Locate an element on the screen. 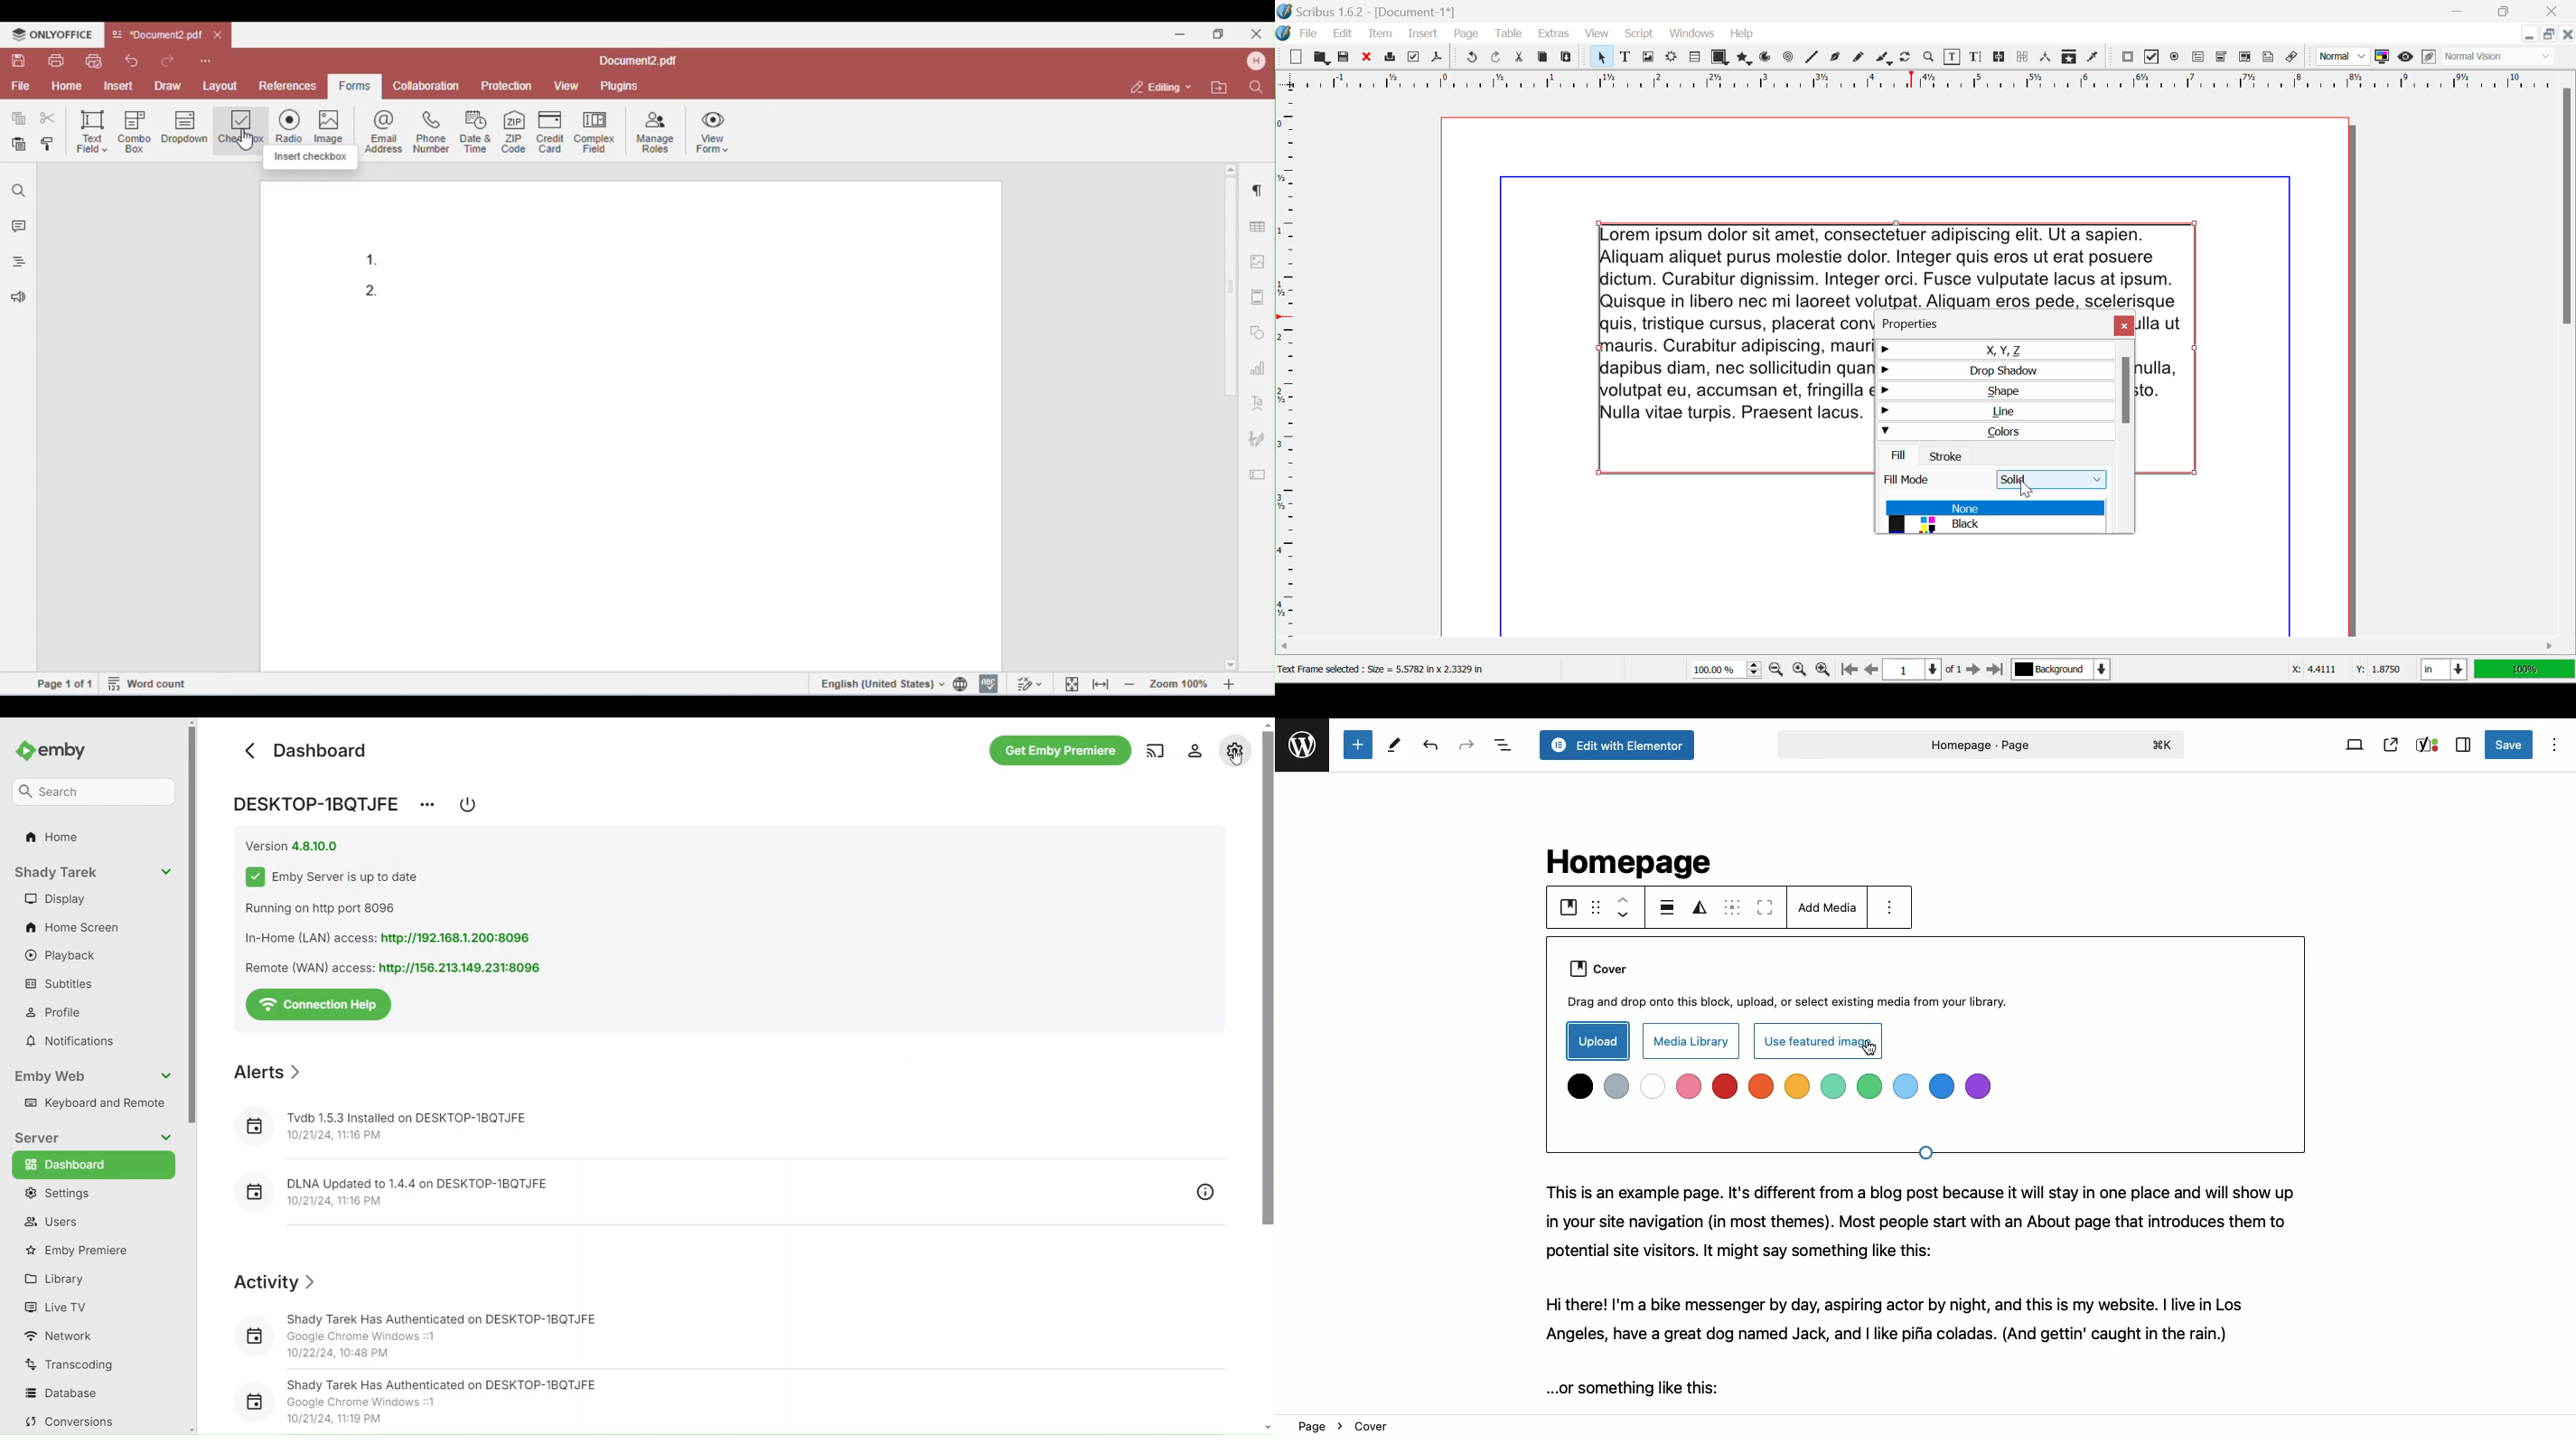 The image size is (2576, 1456). Zoom 100% is located at coordinates (1726, 672).